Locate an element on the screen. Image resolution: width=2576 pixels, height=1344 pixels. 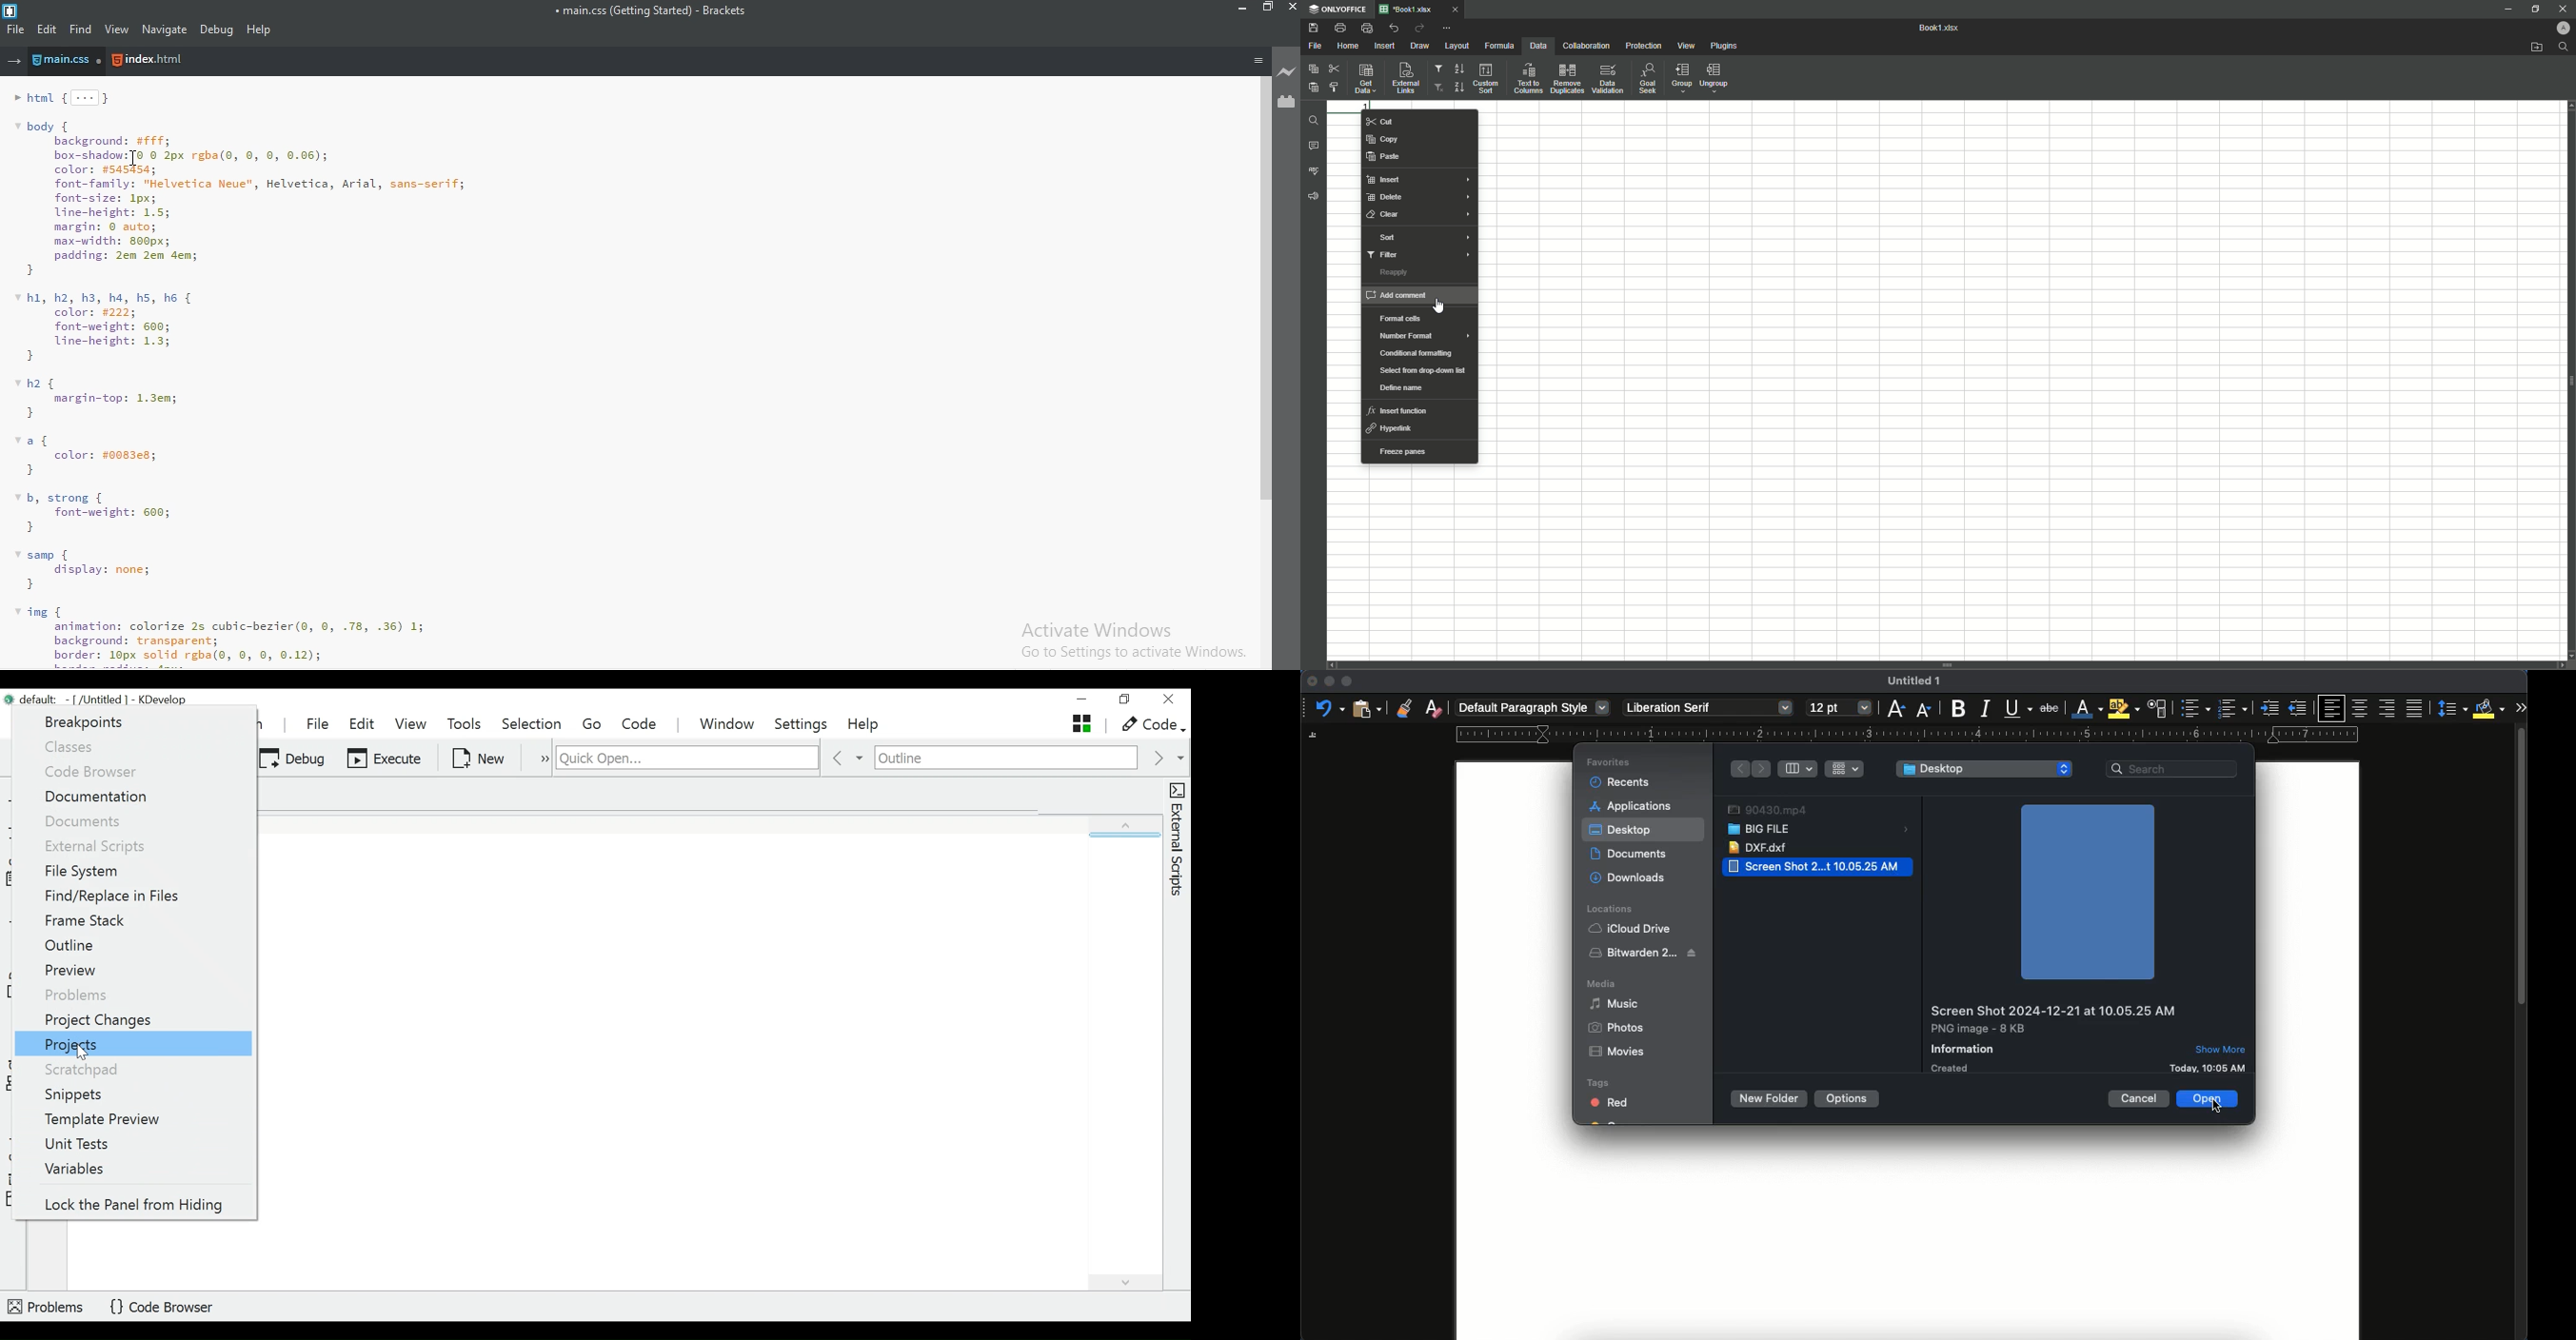
character is located at coordinates (2158, 709).